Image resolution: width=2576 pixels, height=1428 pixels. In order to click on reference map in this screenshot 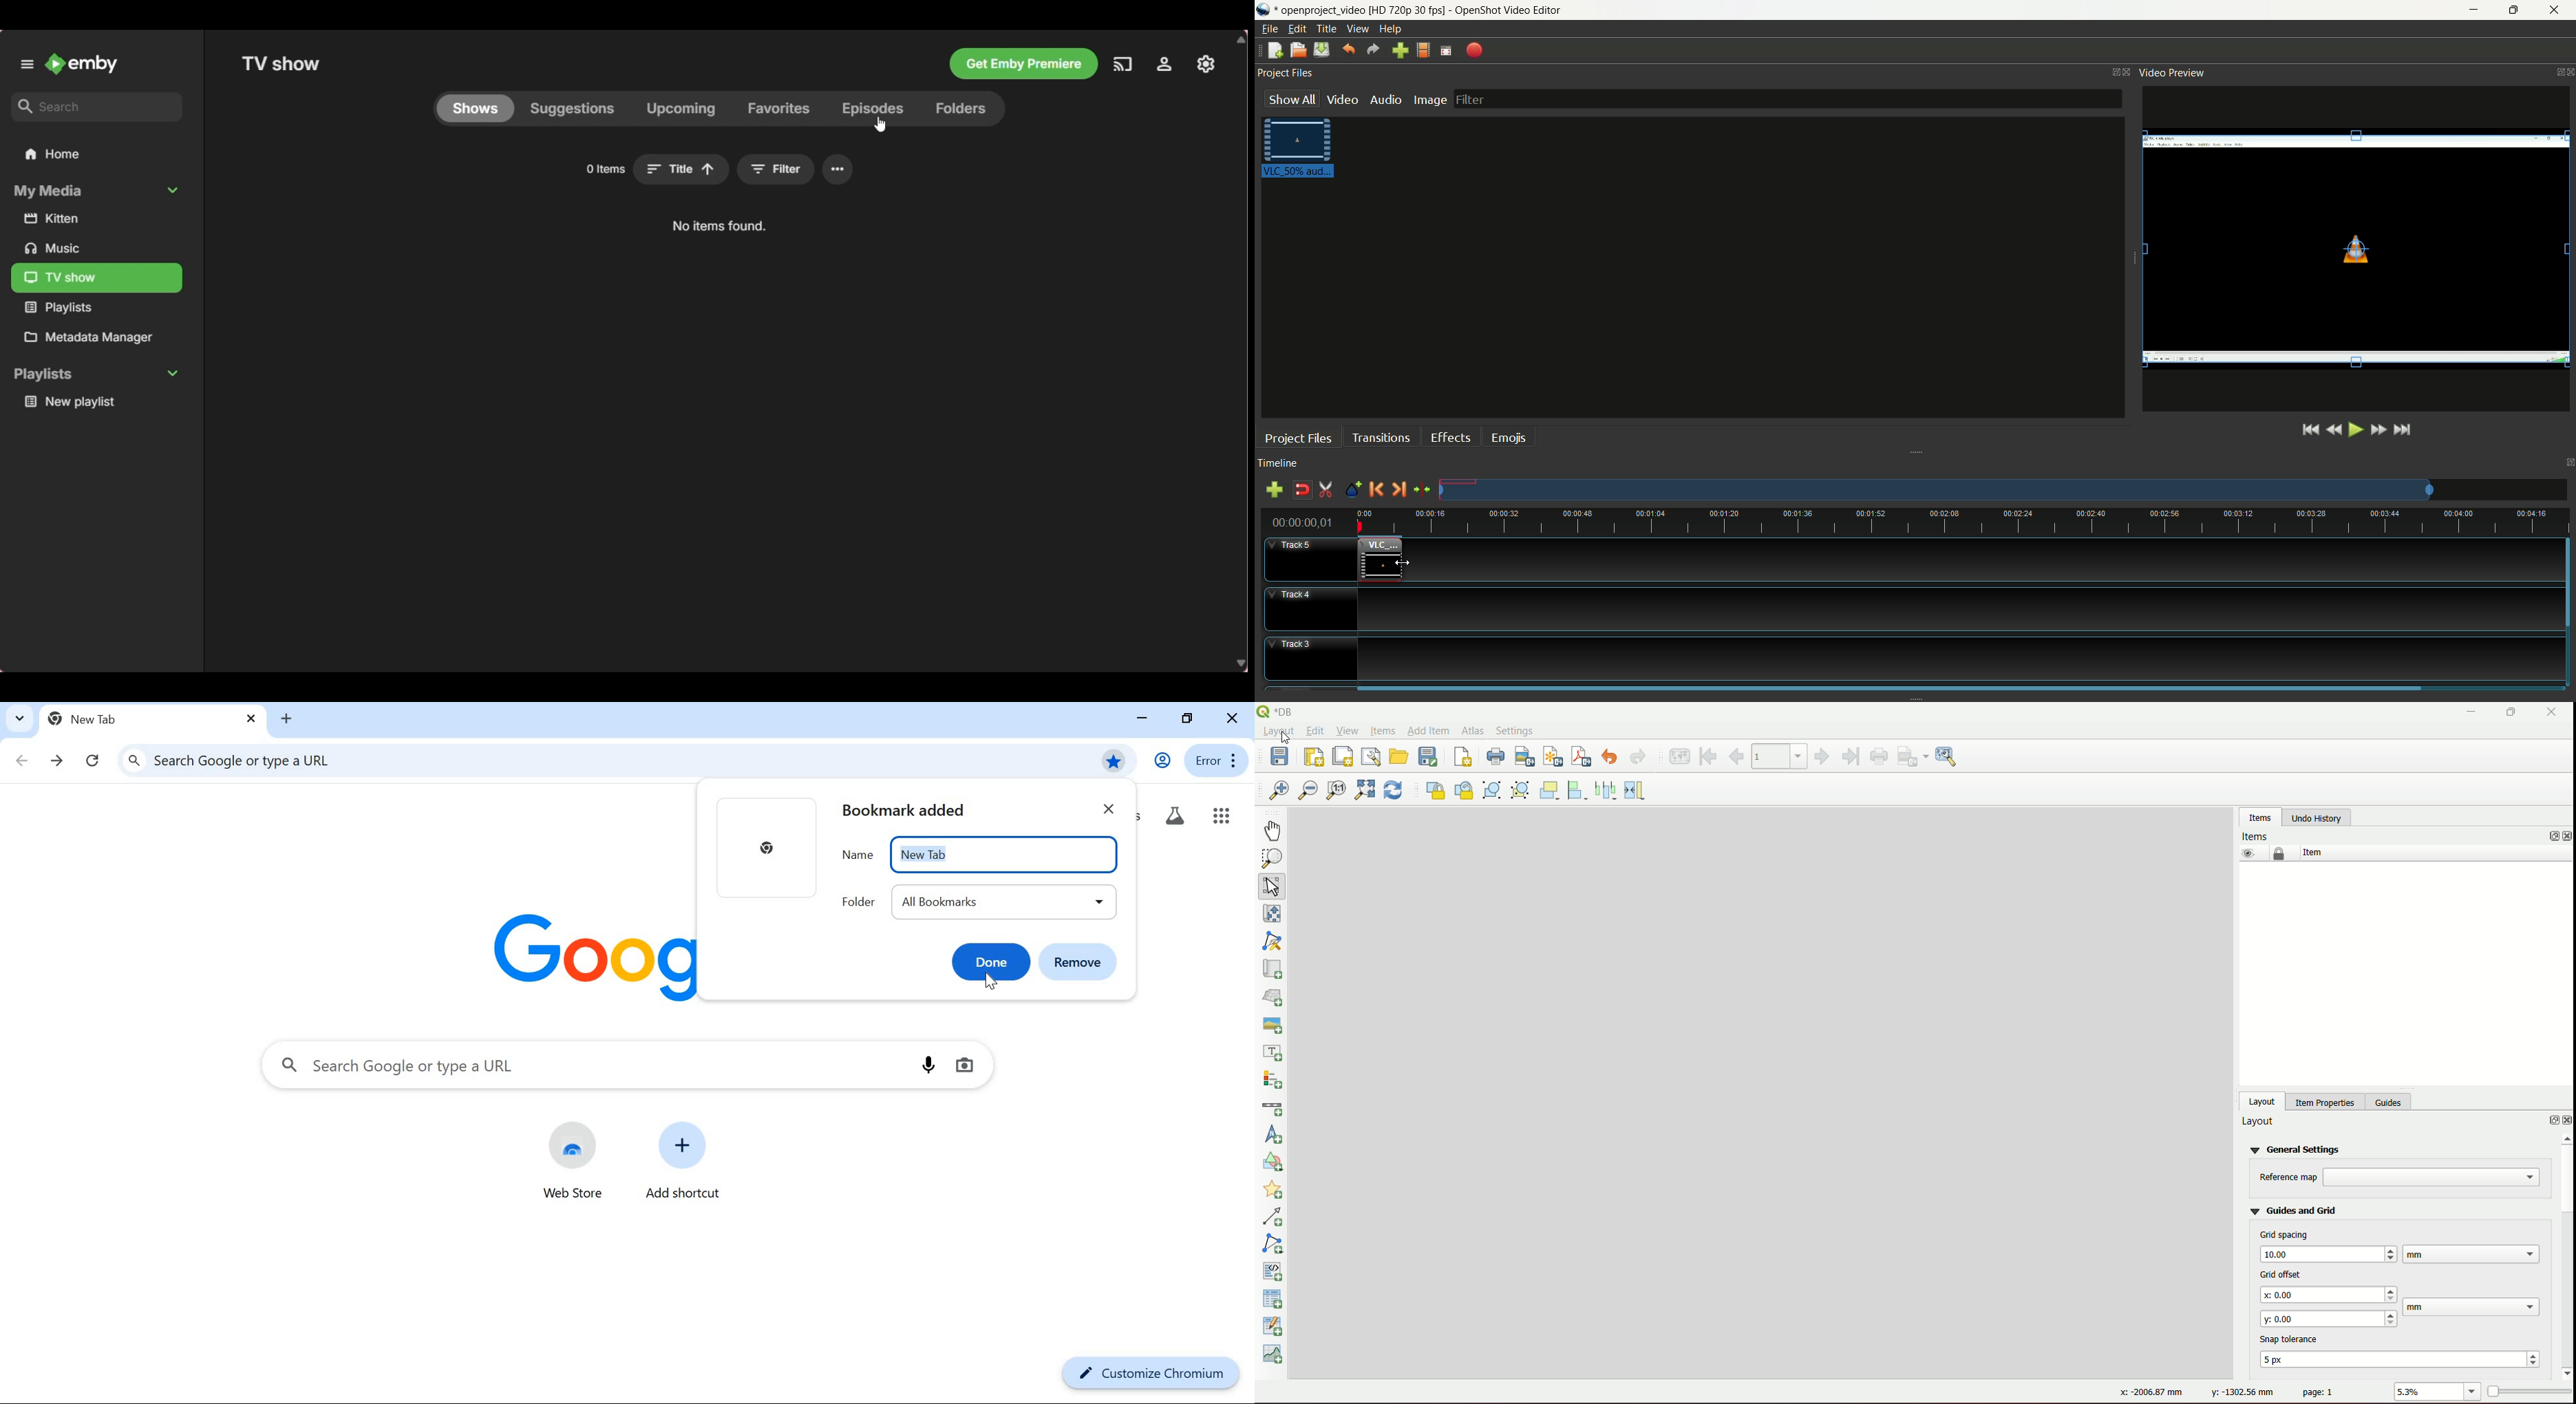, I will do `click(2288, 1177)`.